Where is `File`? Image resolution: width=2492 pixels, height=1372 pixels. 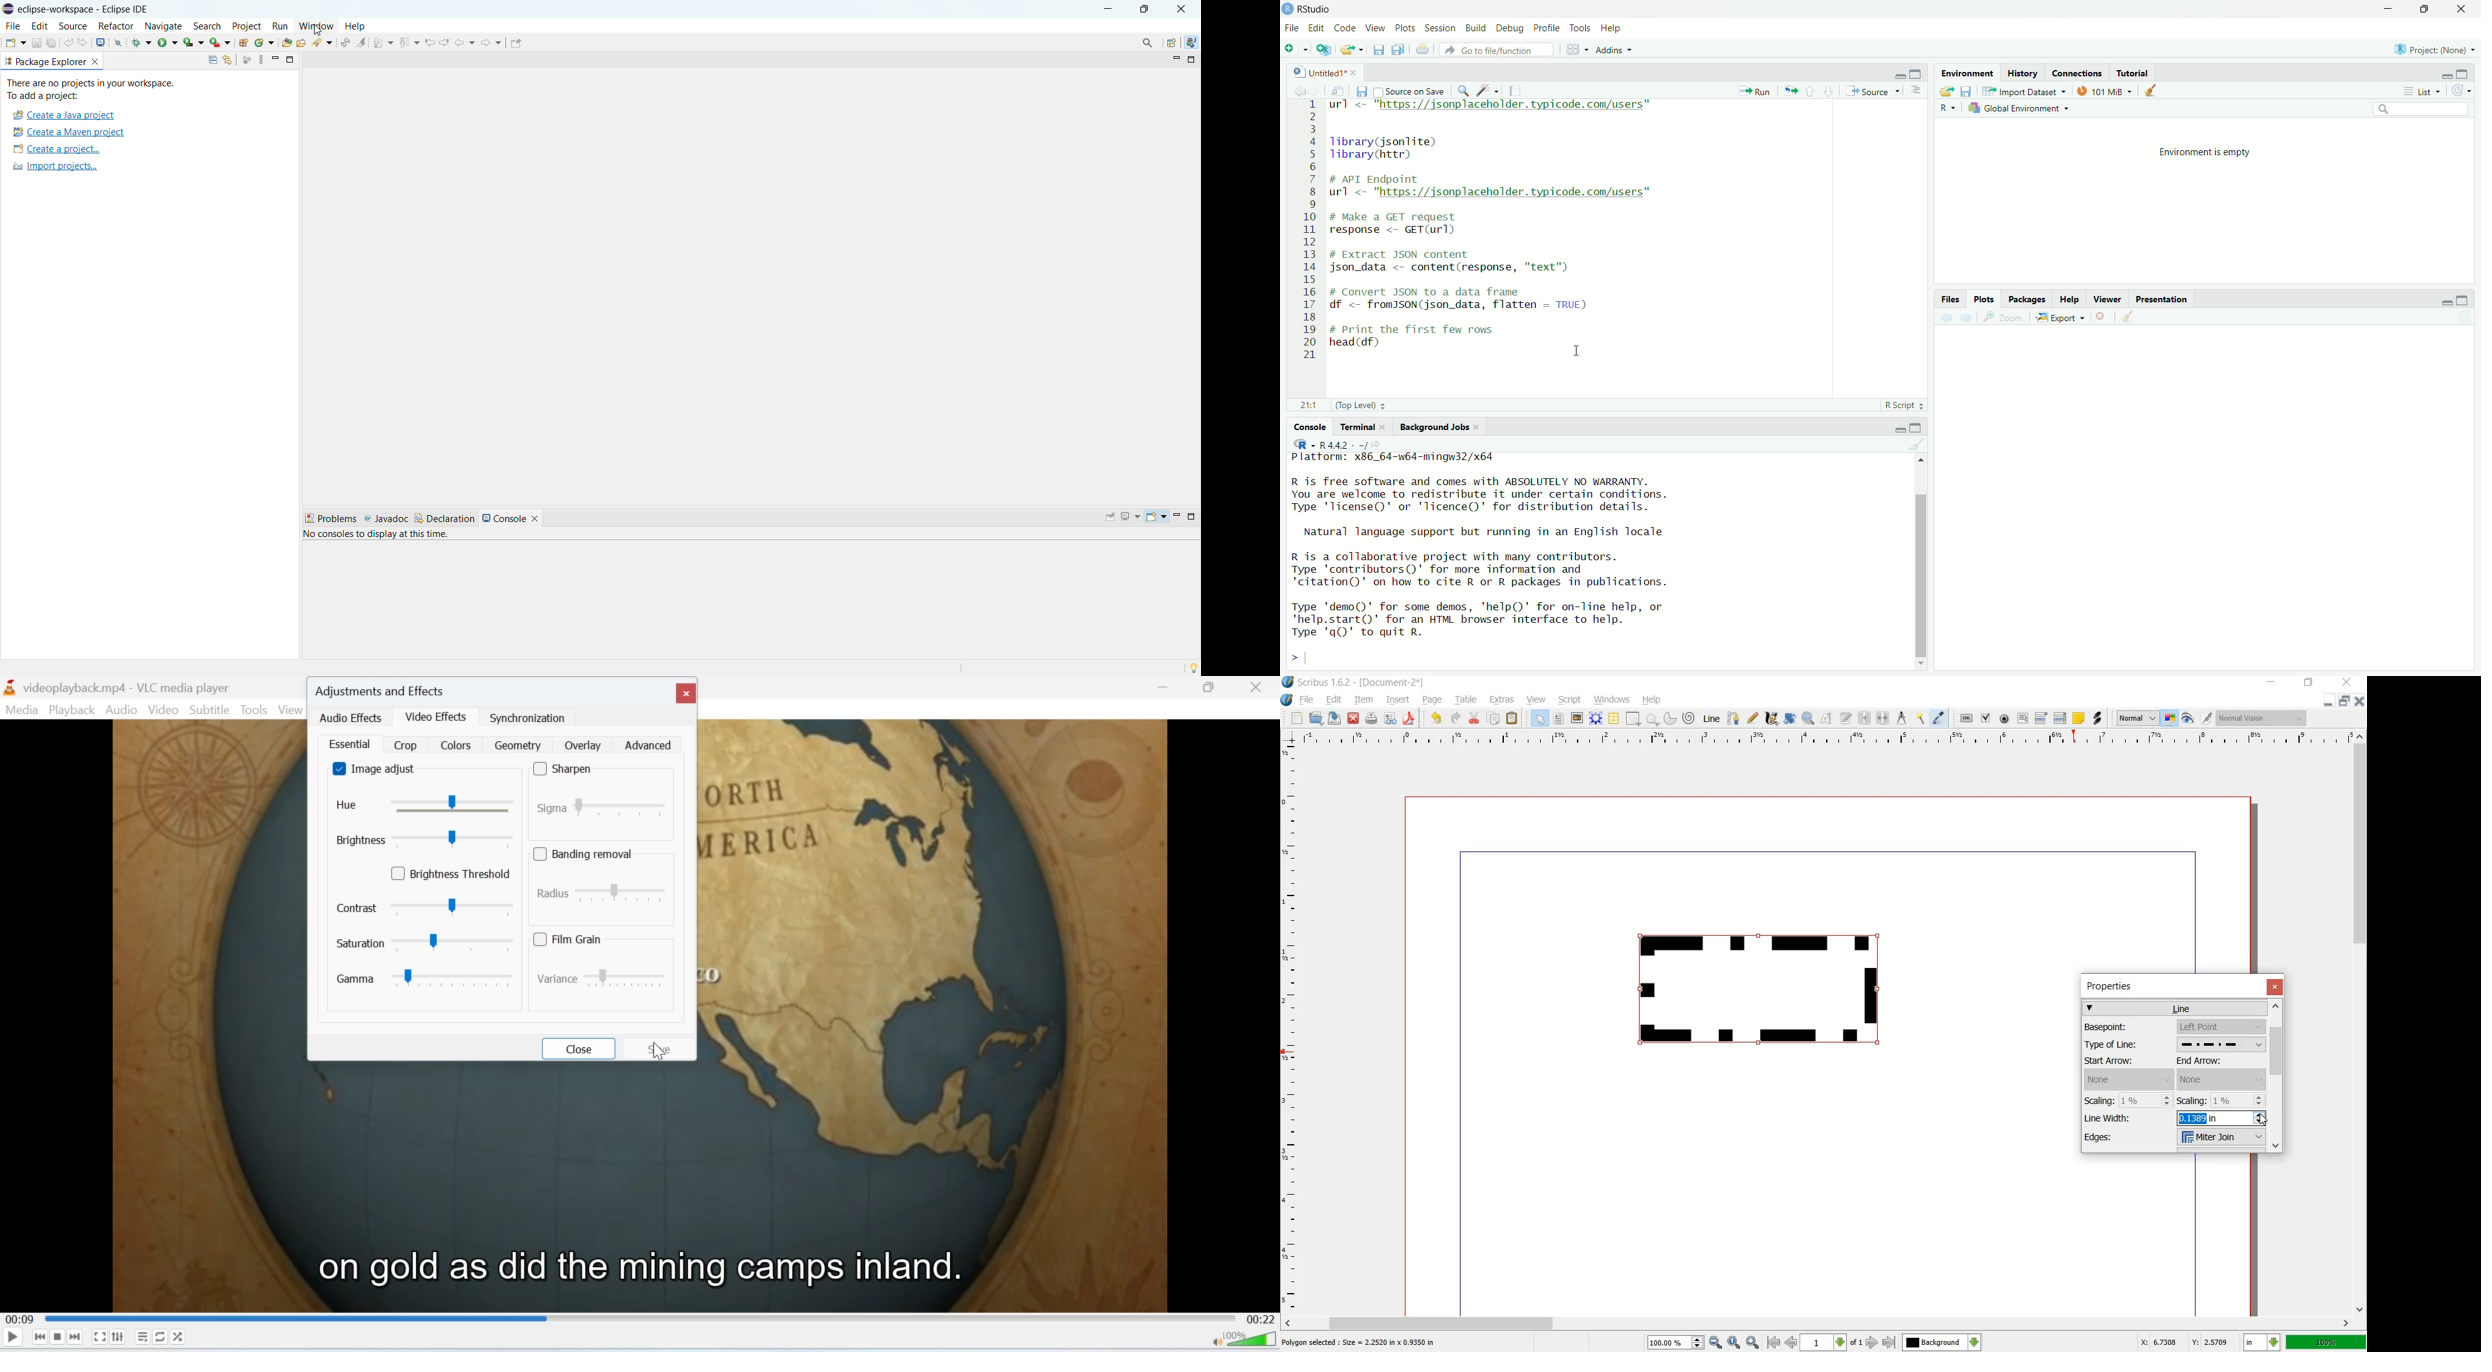 File is located at coordinates (1293, 28).